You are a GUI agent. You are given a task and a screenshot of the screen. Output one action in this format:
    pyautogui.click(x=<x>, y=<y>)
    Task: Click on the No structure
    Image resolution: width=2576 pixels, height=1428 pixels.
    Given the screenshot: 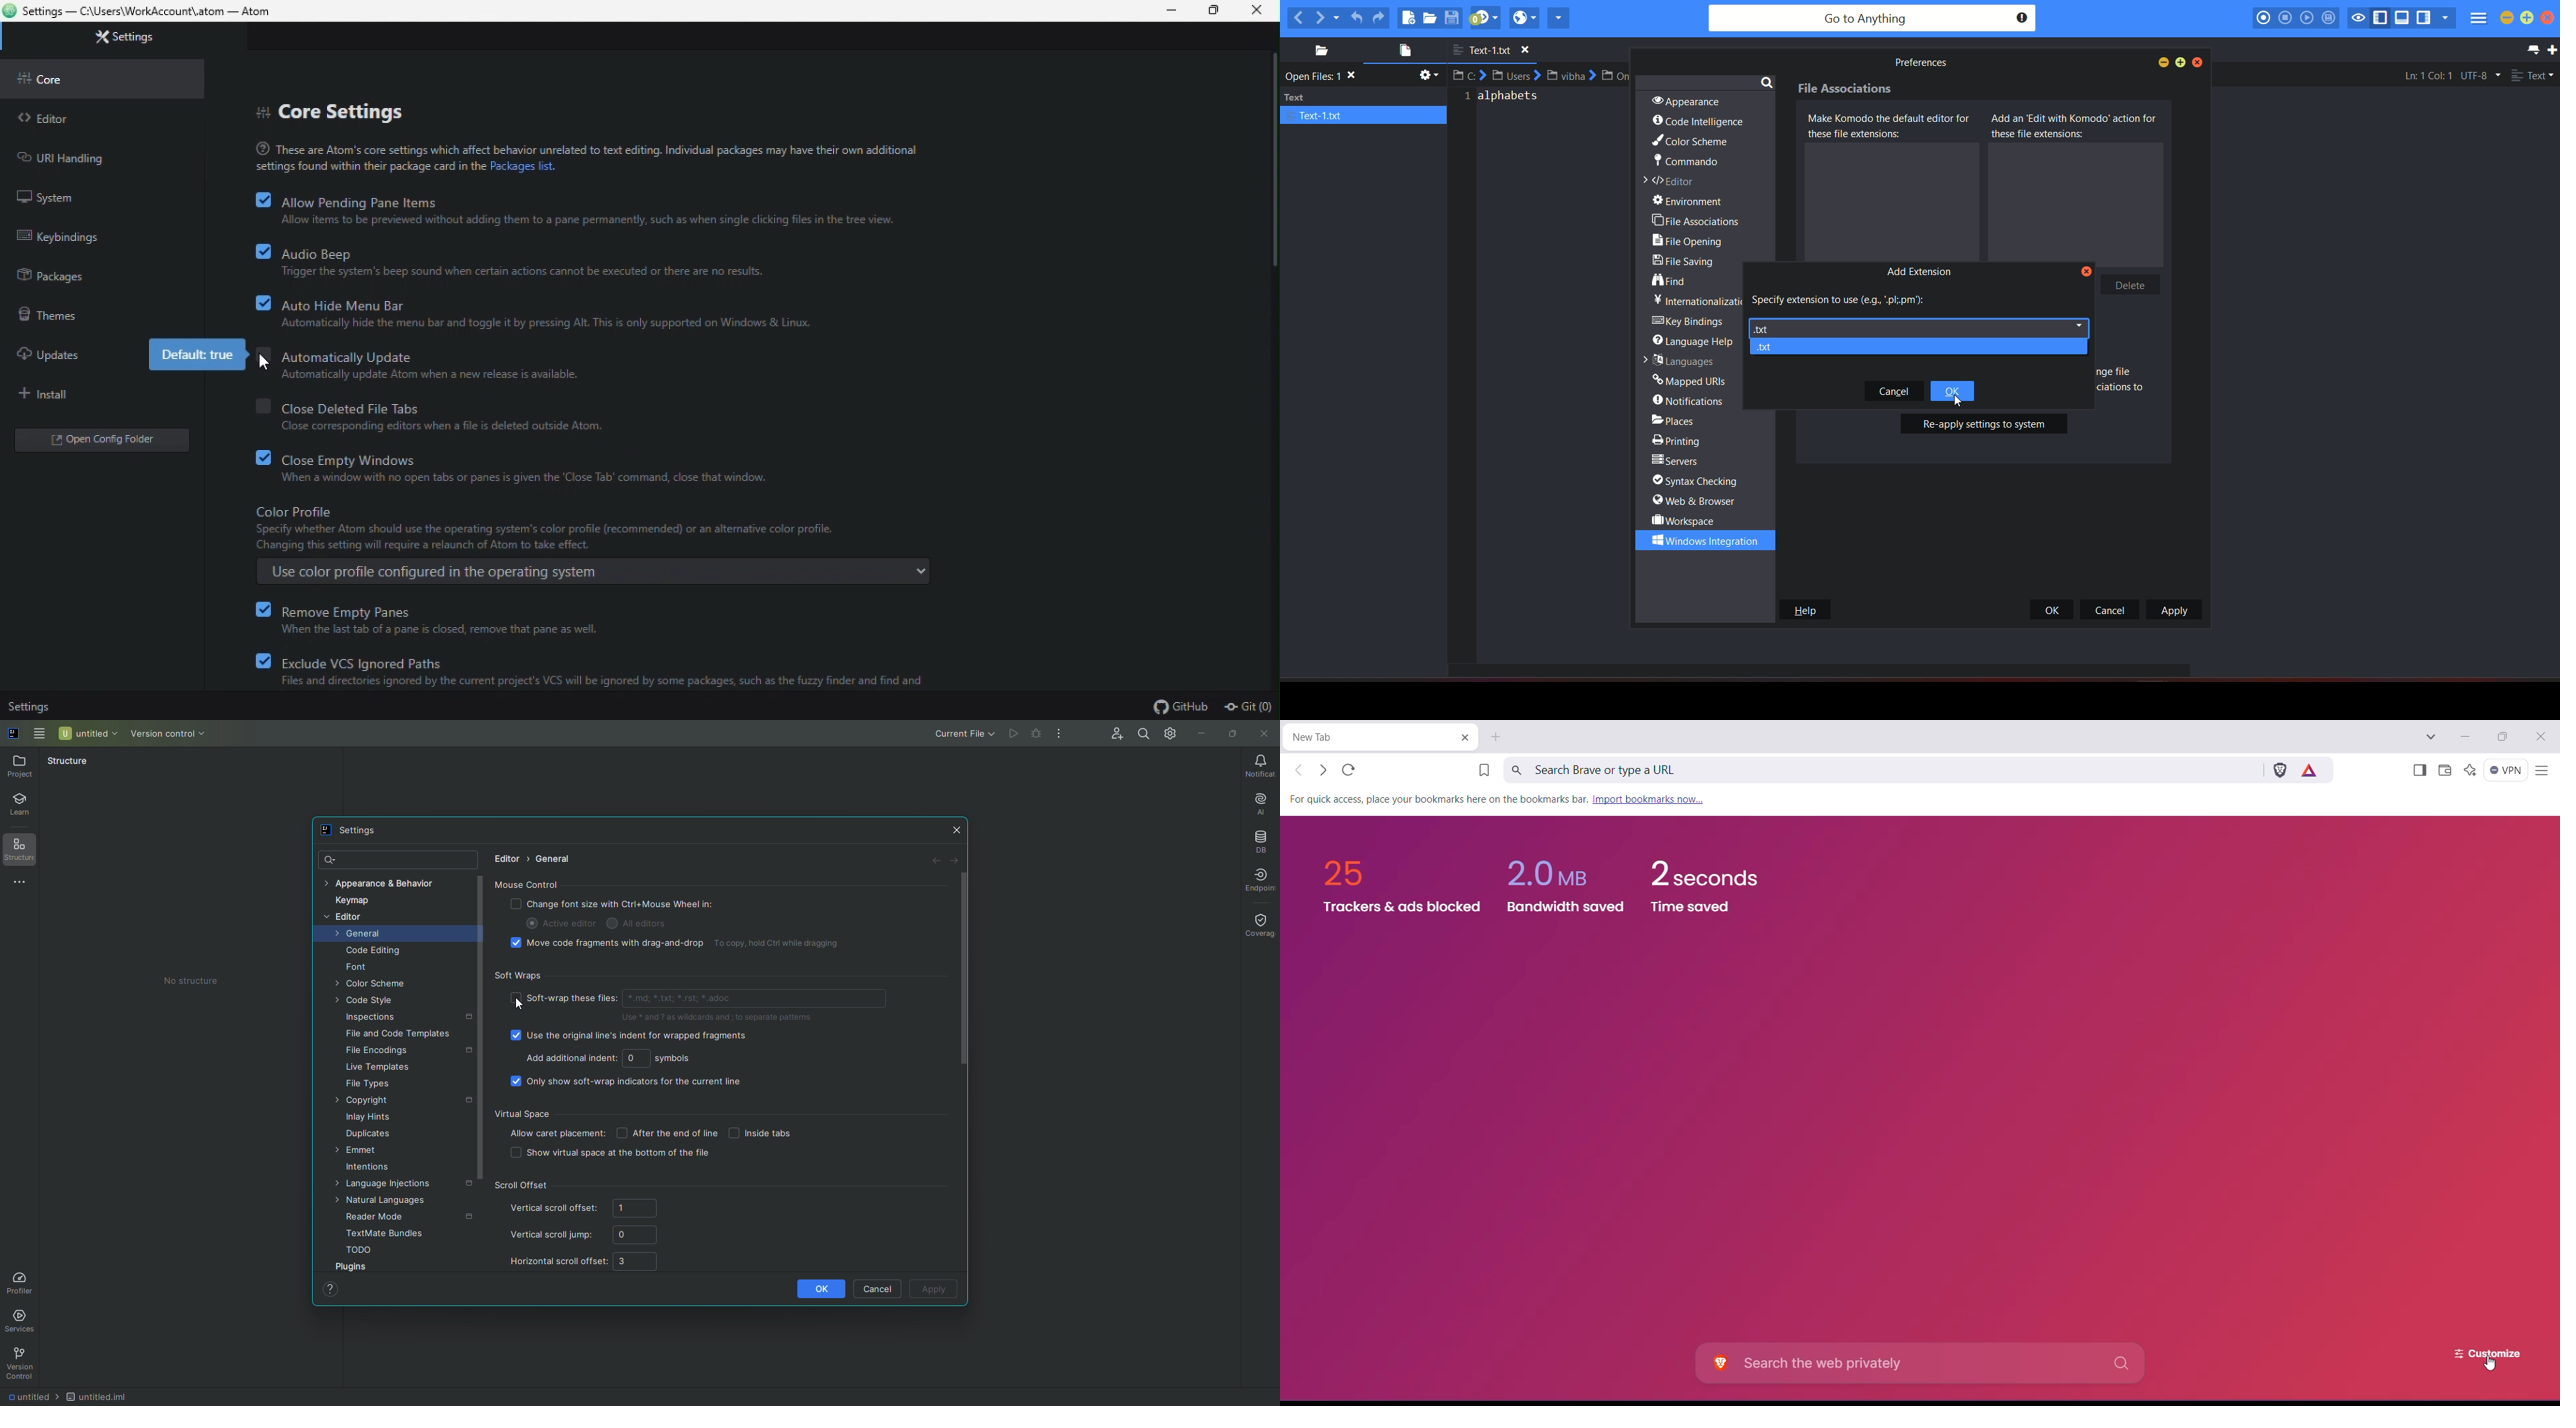 What is the action you would take?
    pyautogui.click(x=198, y=983)
    